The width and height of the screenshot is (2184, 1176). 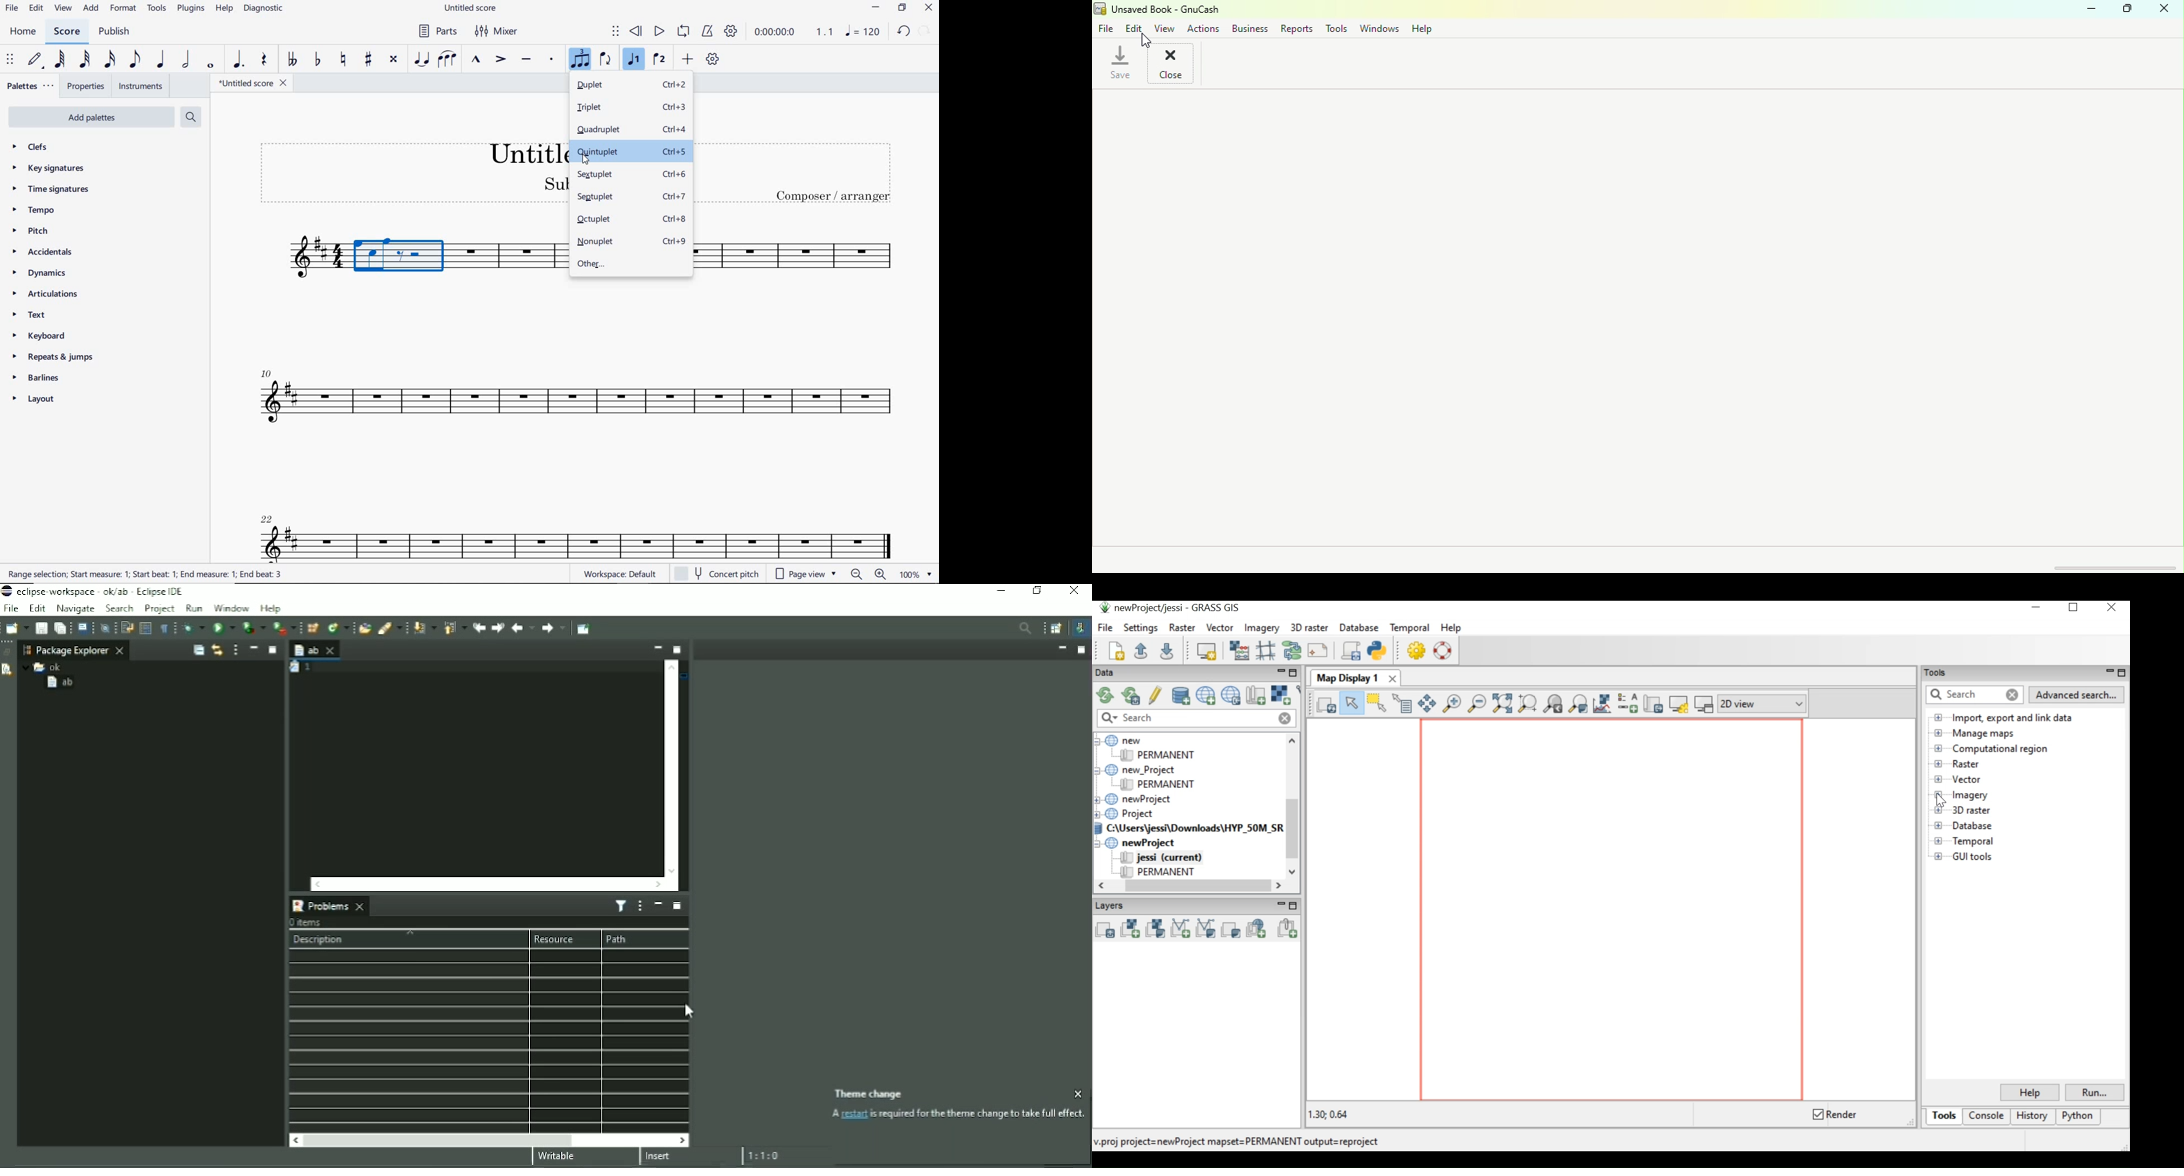 I want to click on PLUGINS, so click(x=191, y=9).